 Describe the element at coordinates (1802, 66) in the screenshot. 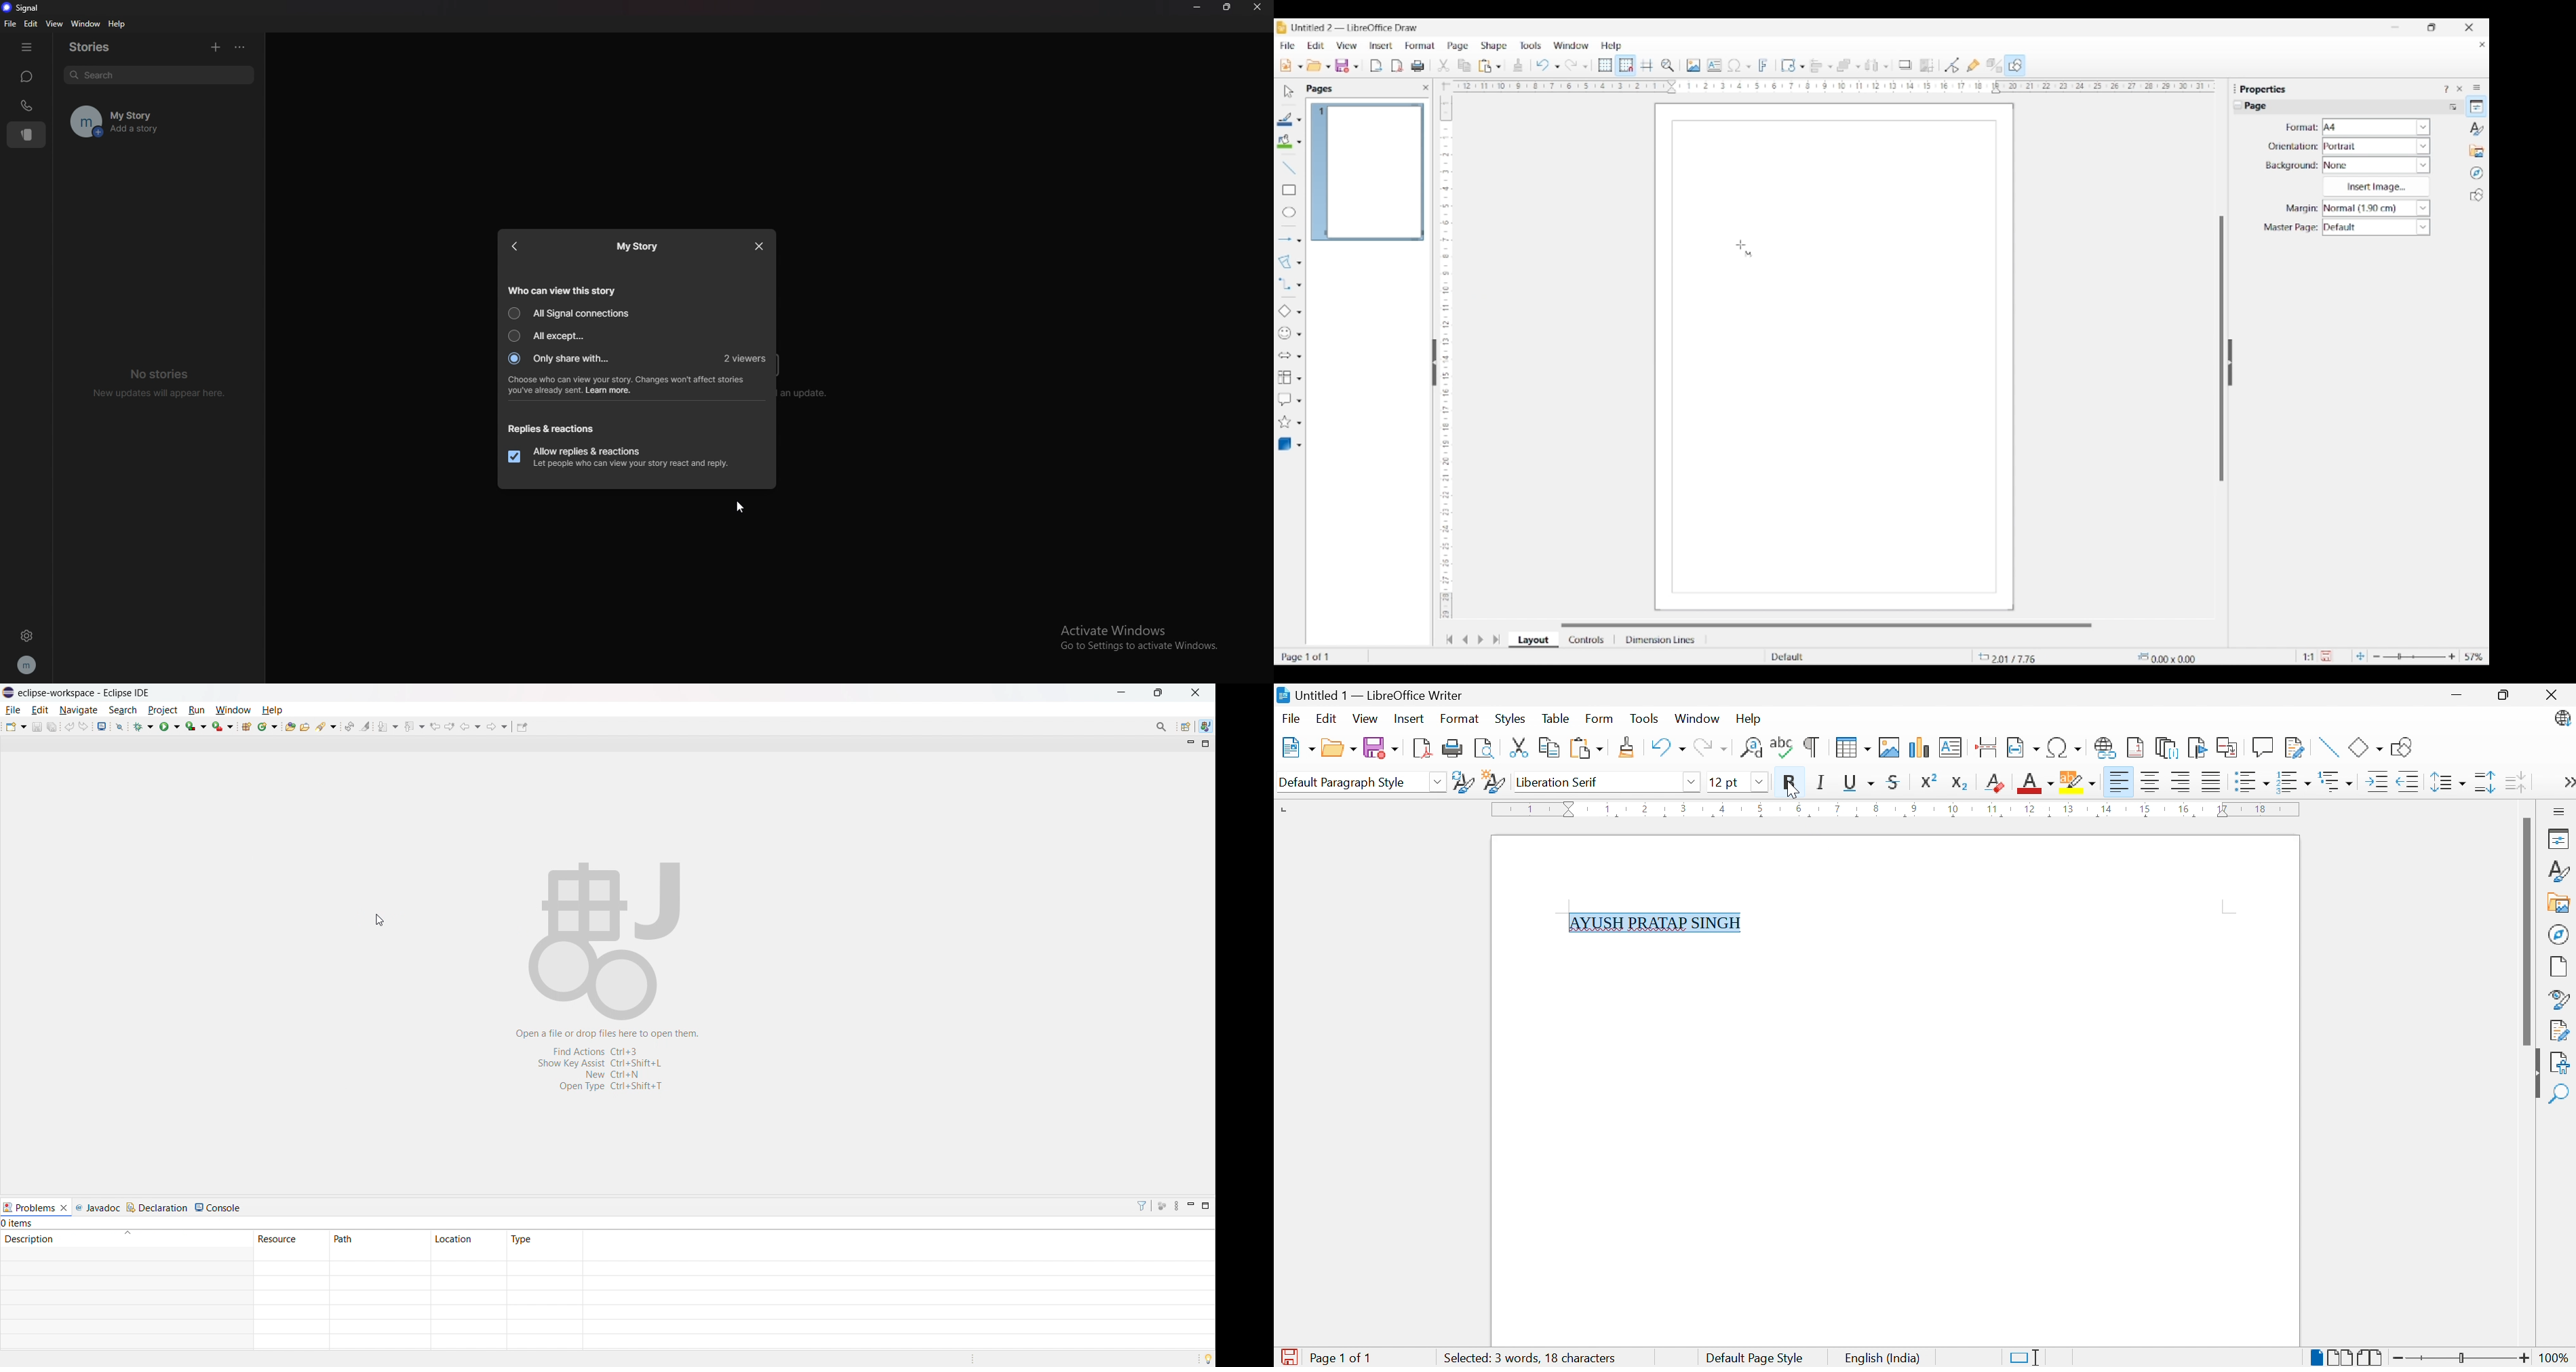

I see `Transformations option` at that location.